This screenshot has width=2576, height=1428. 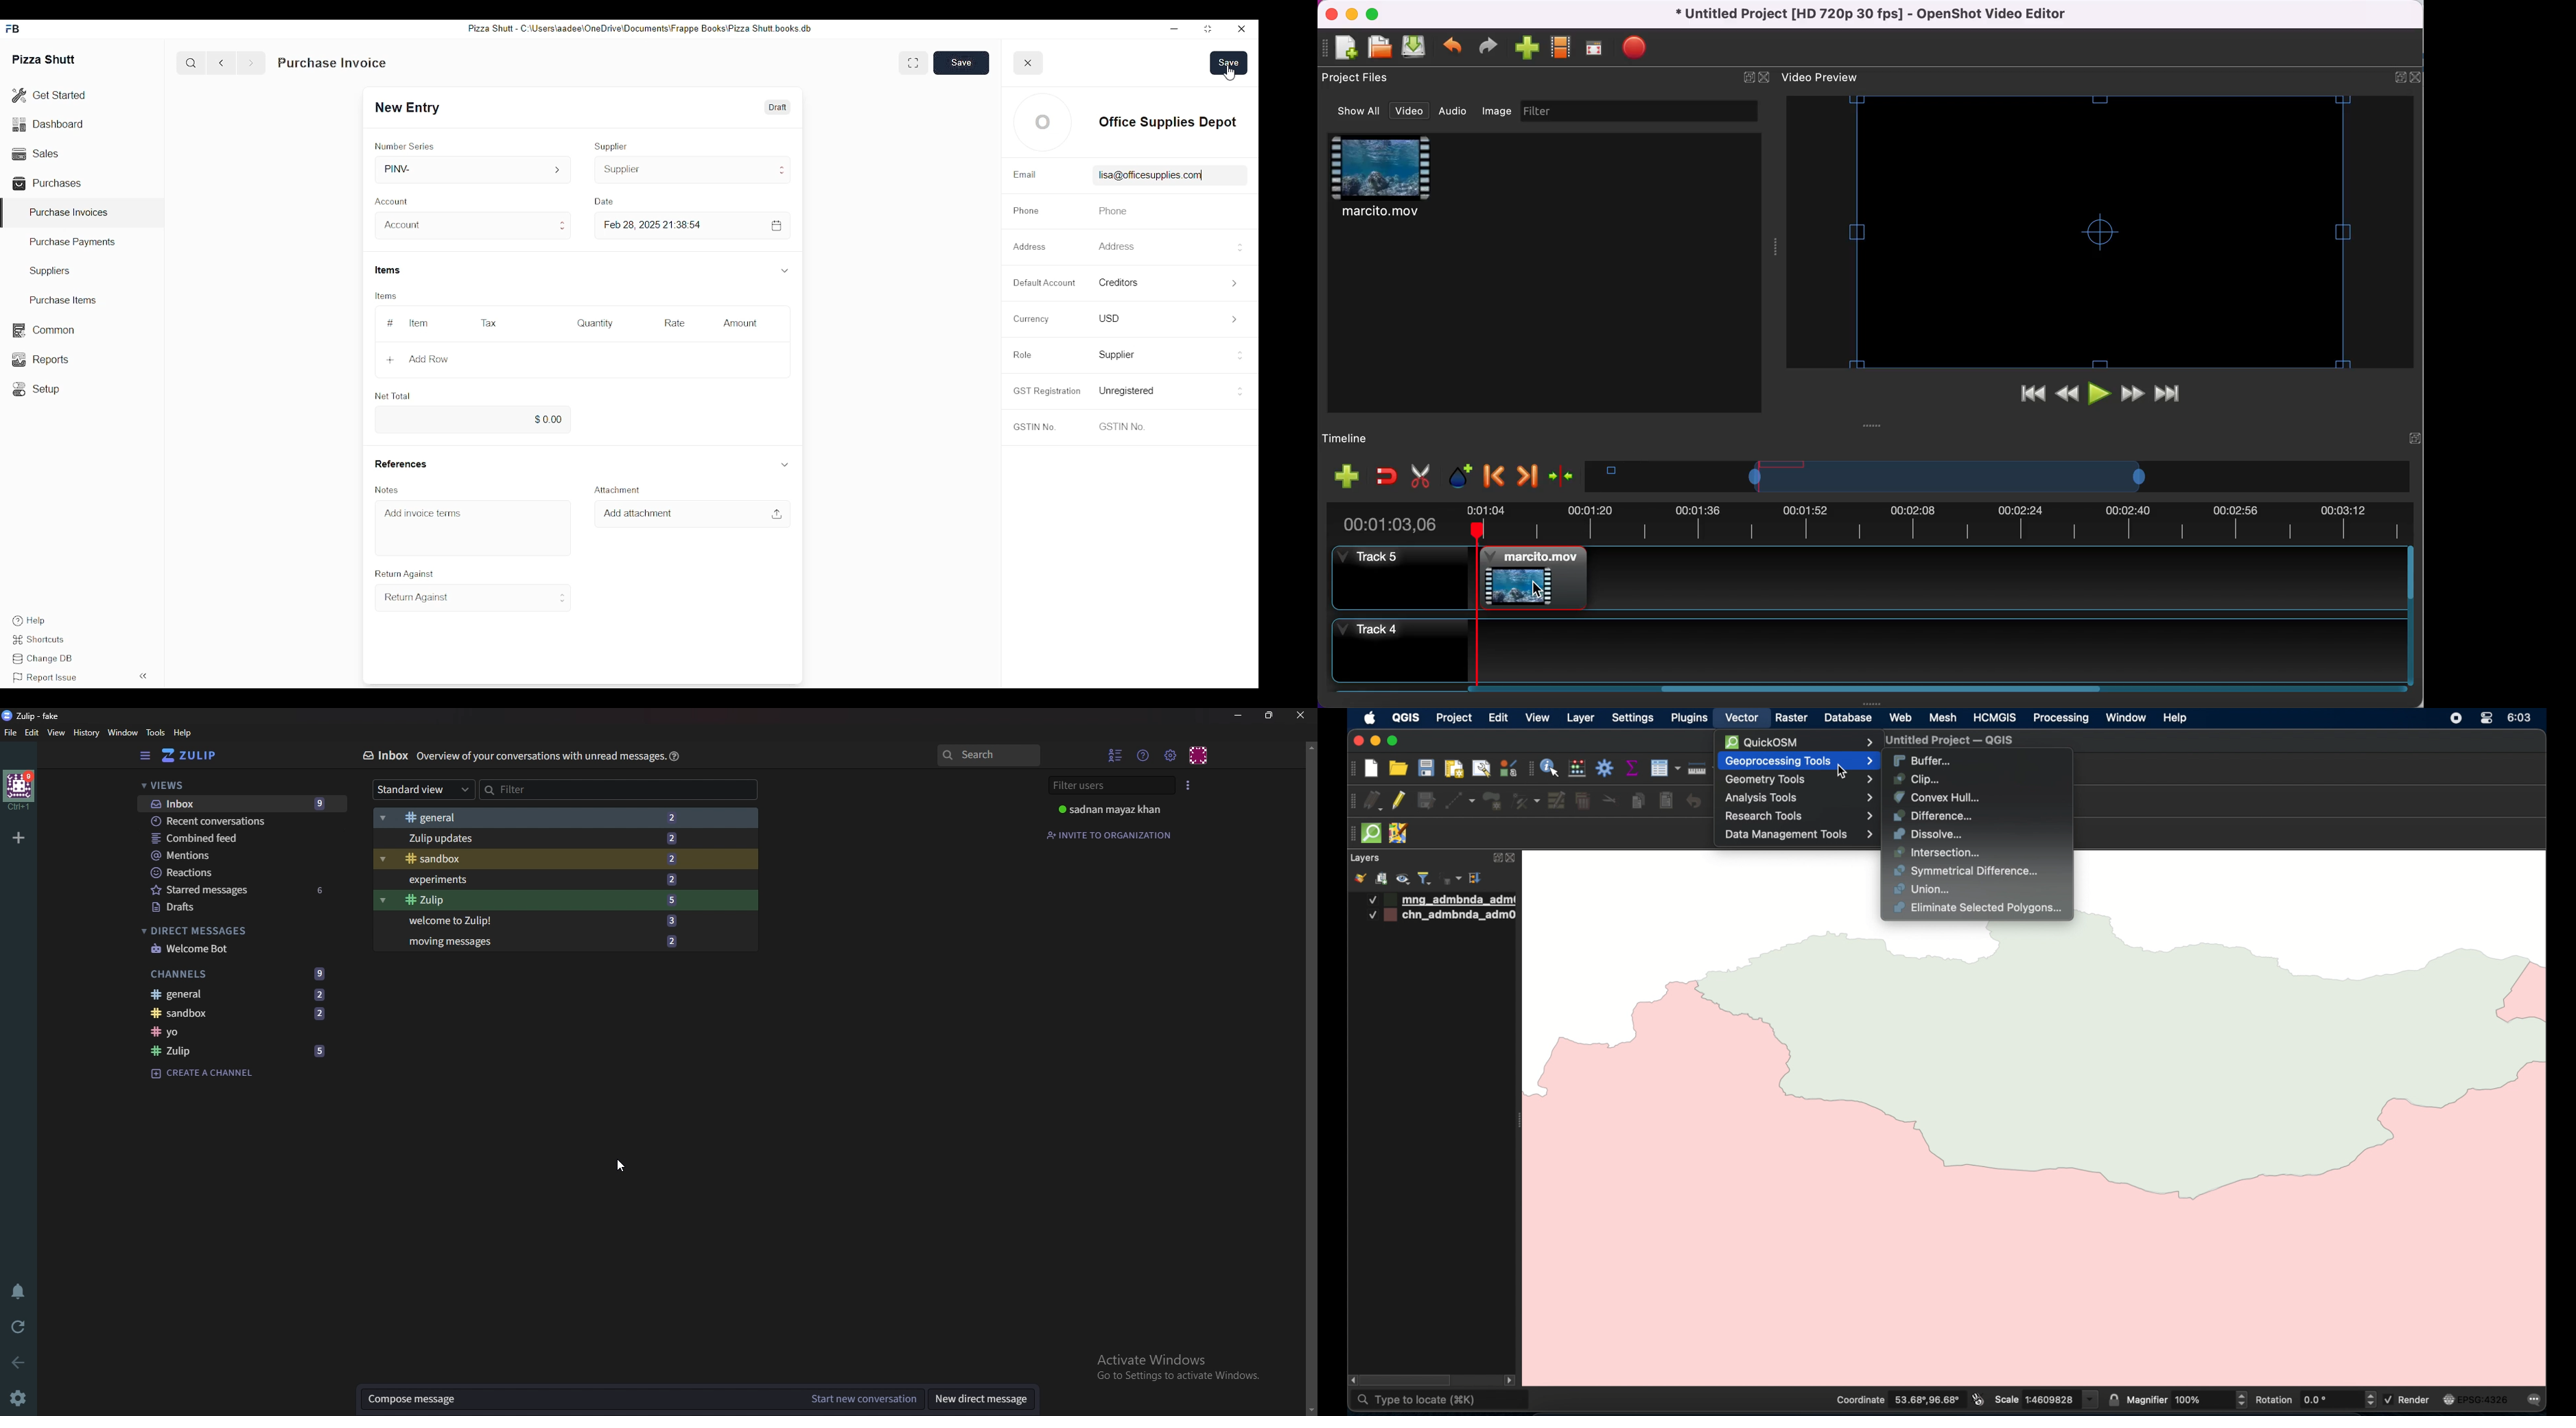 I want to click on Purchase Payments, so click(x=73, y=243).